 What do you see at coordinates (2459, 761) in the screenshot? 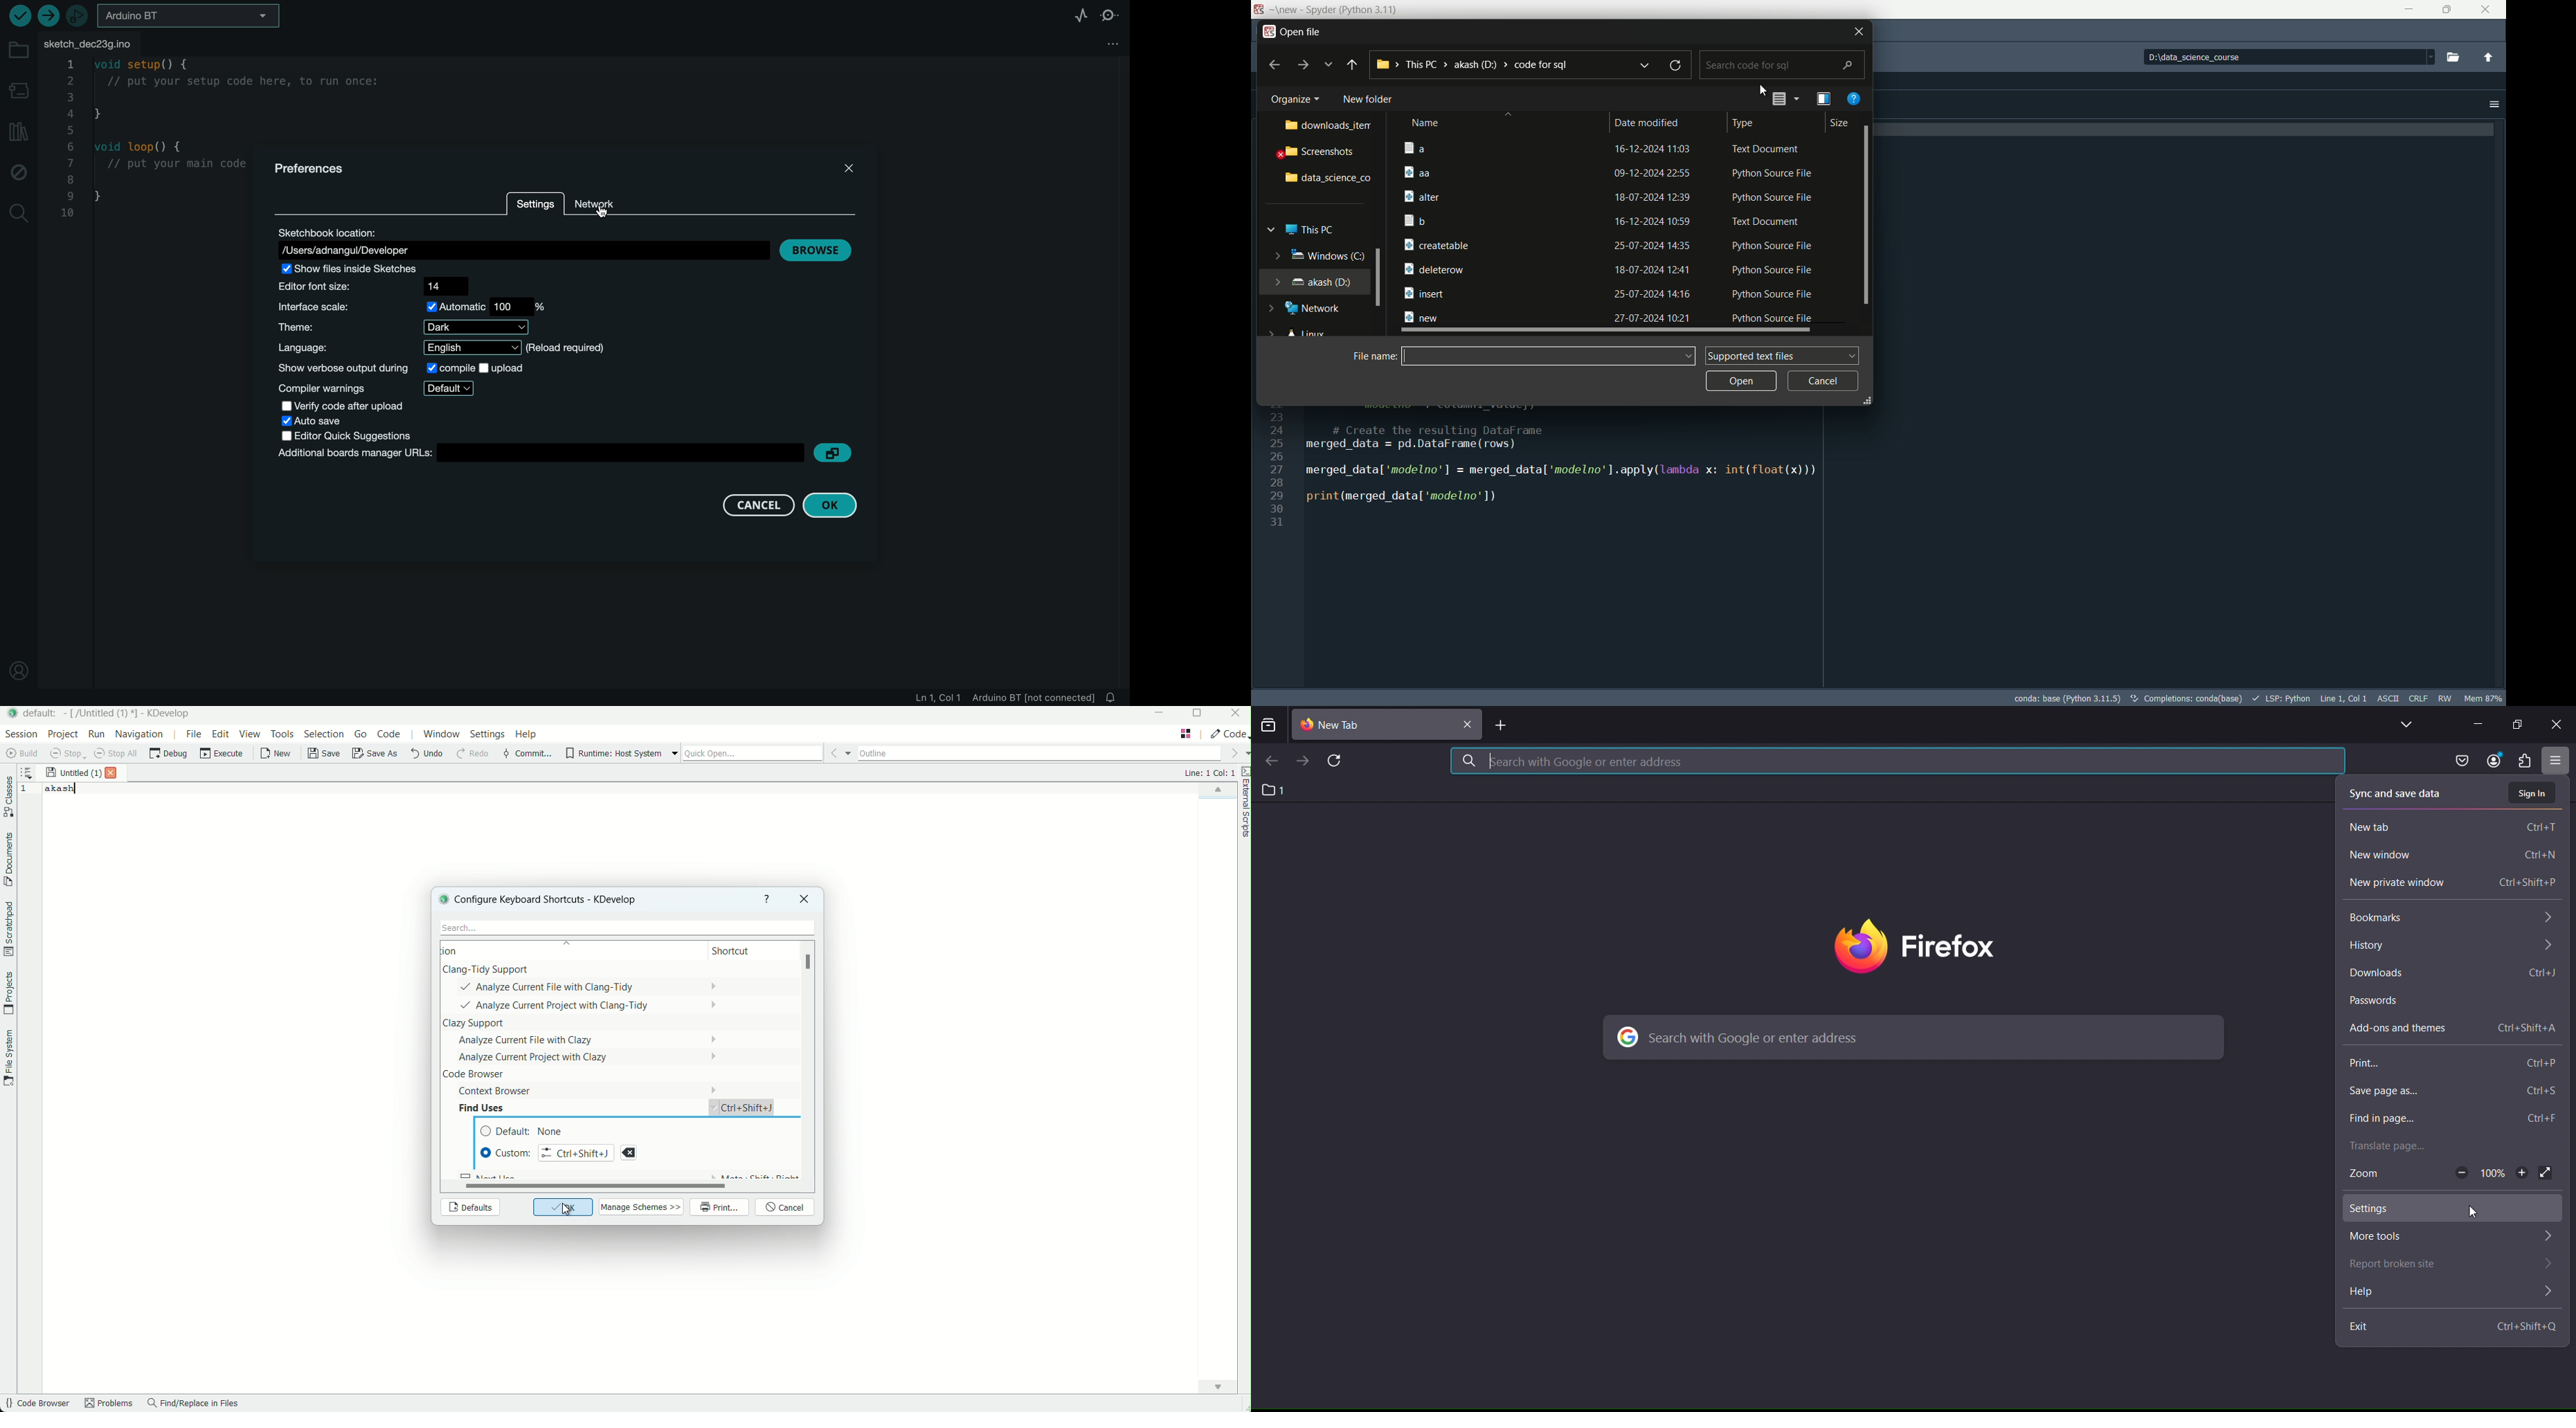
I see `save to pocket` at bounding box center [2459, 761].